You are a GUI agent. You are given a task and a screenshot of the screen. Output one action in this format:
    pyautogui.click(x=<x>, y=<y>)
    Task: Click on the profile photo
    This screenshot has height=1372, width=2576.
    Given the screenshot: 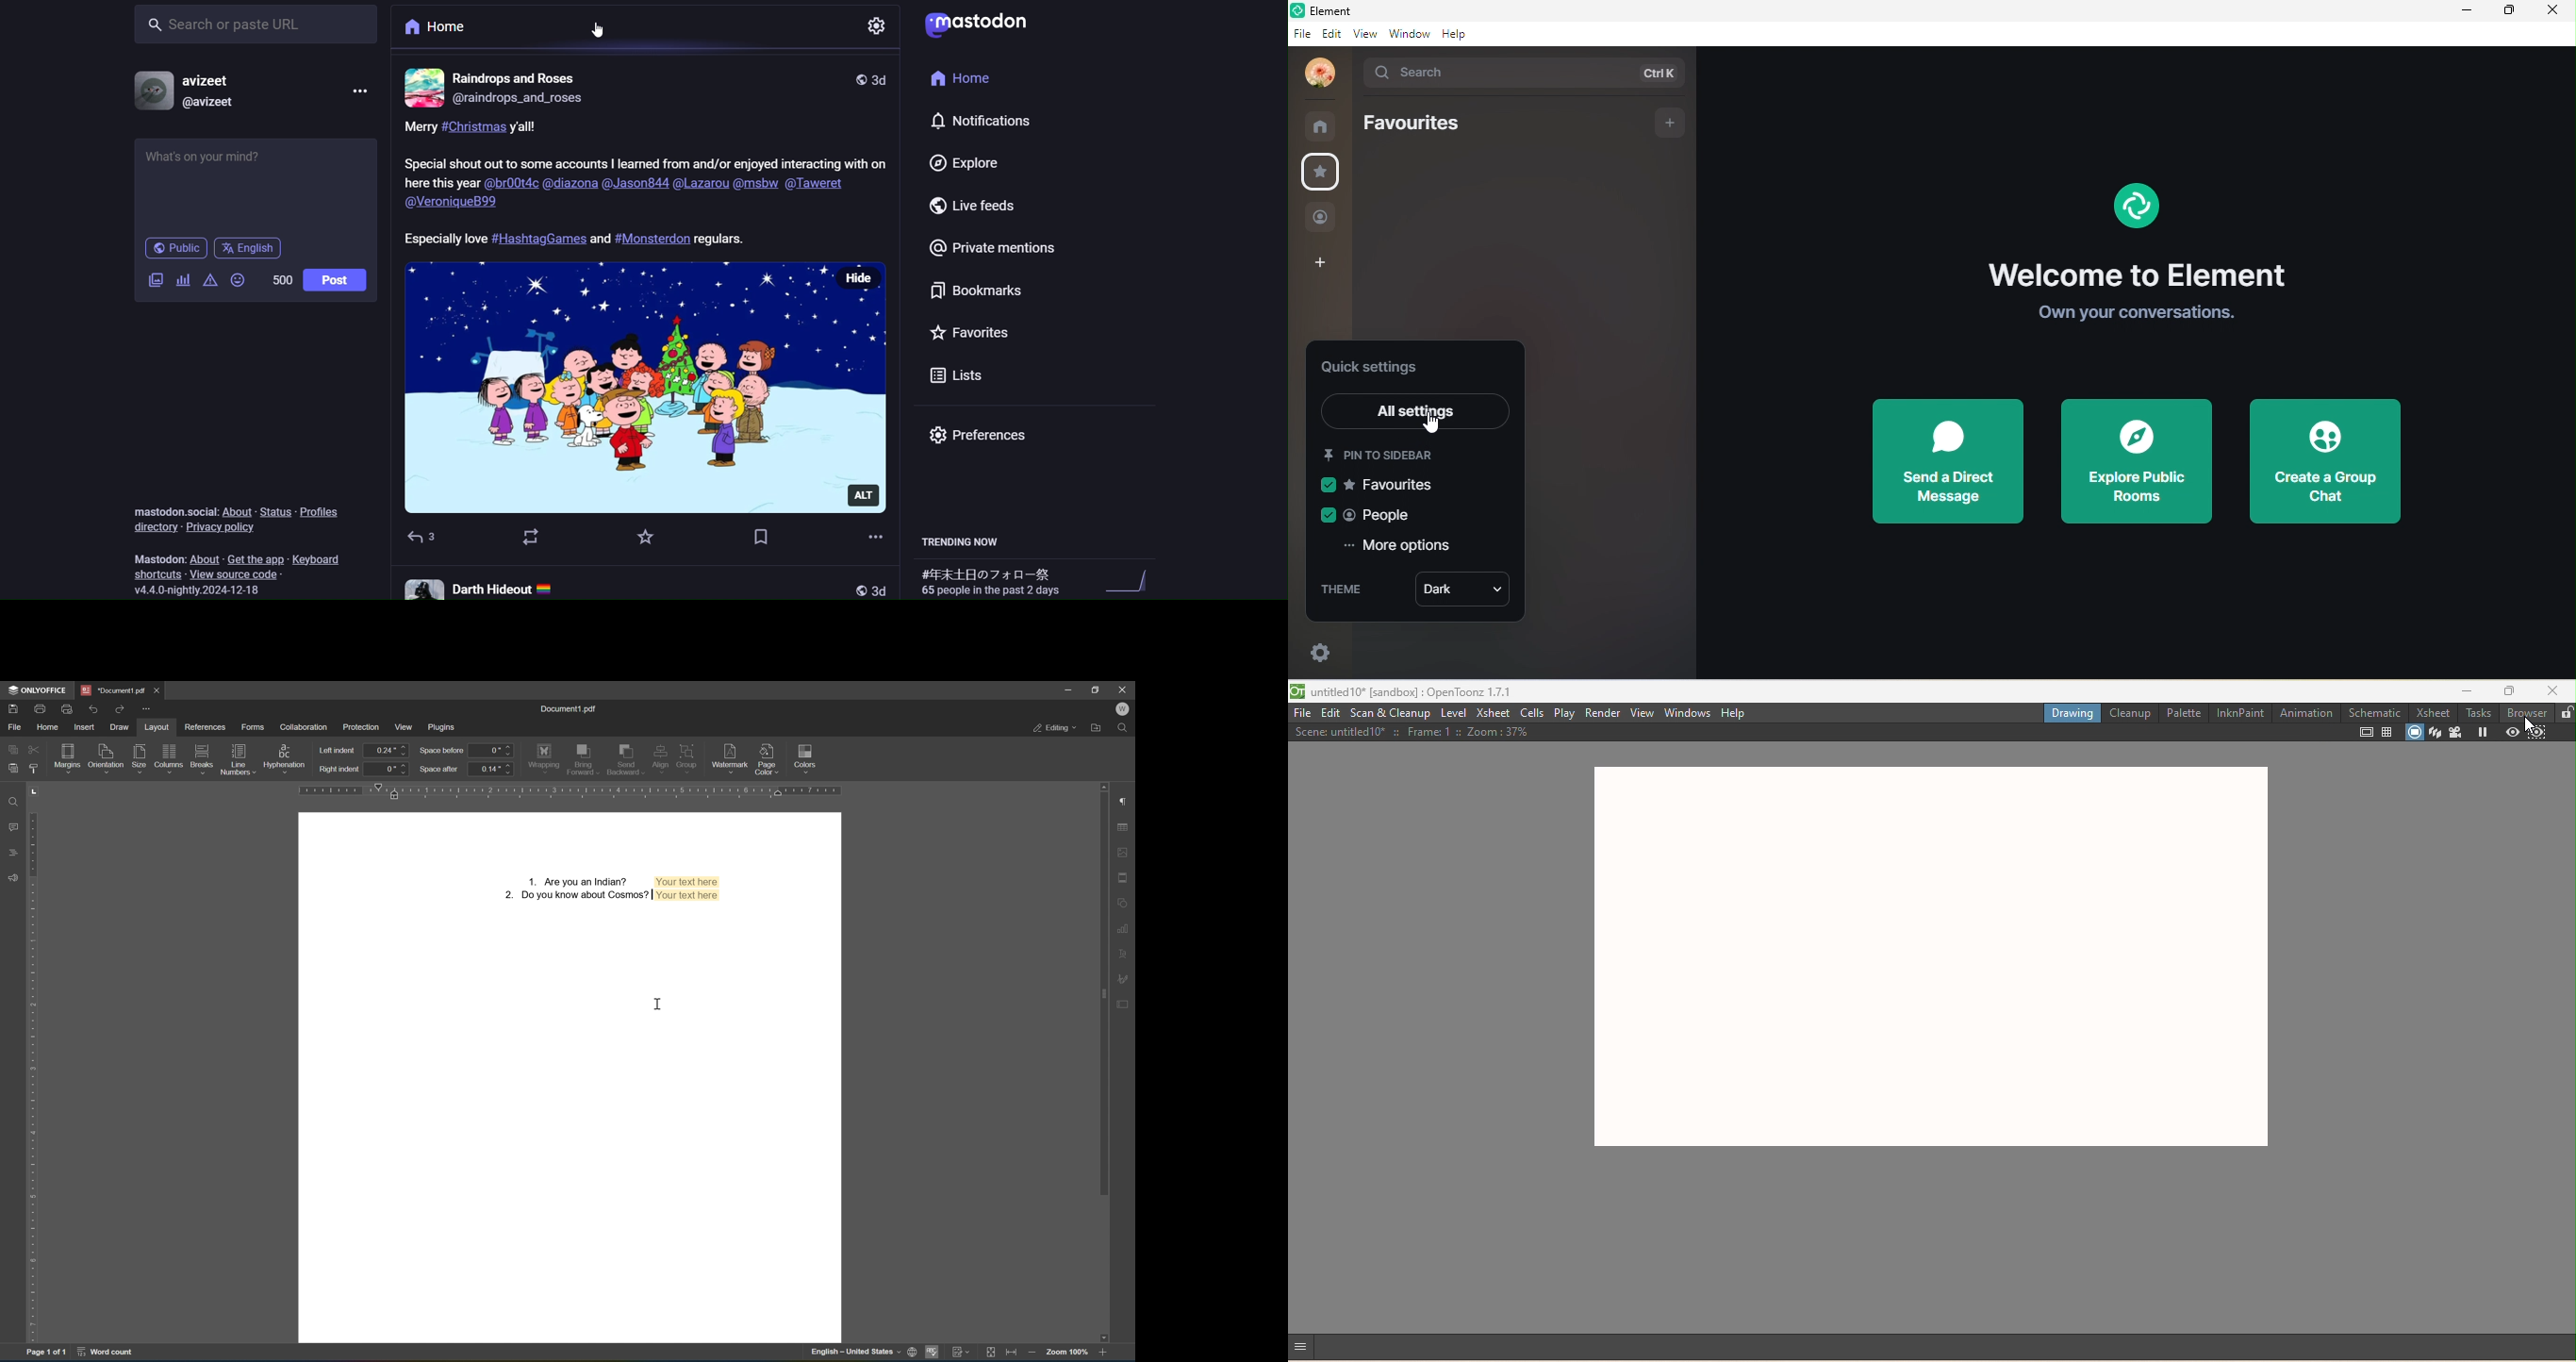 What is the action you would take?
    pyautogui.click(x=1316, y=74)
    